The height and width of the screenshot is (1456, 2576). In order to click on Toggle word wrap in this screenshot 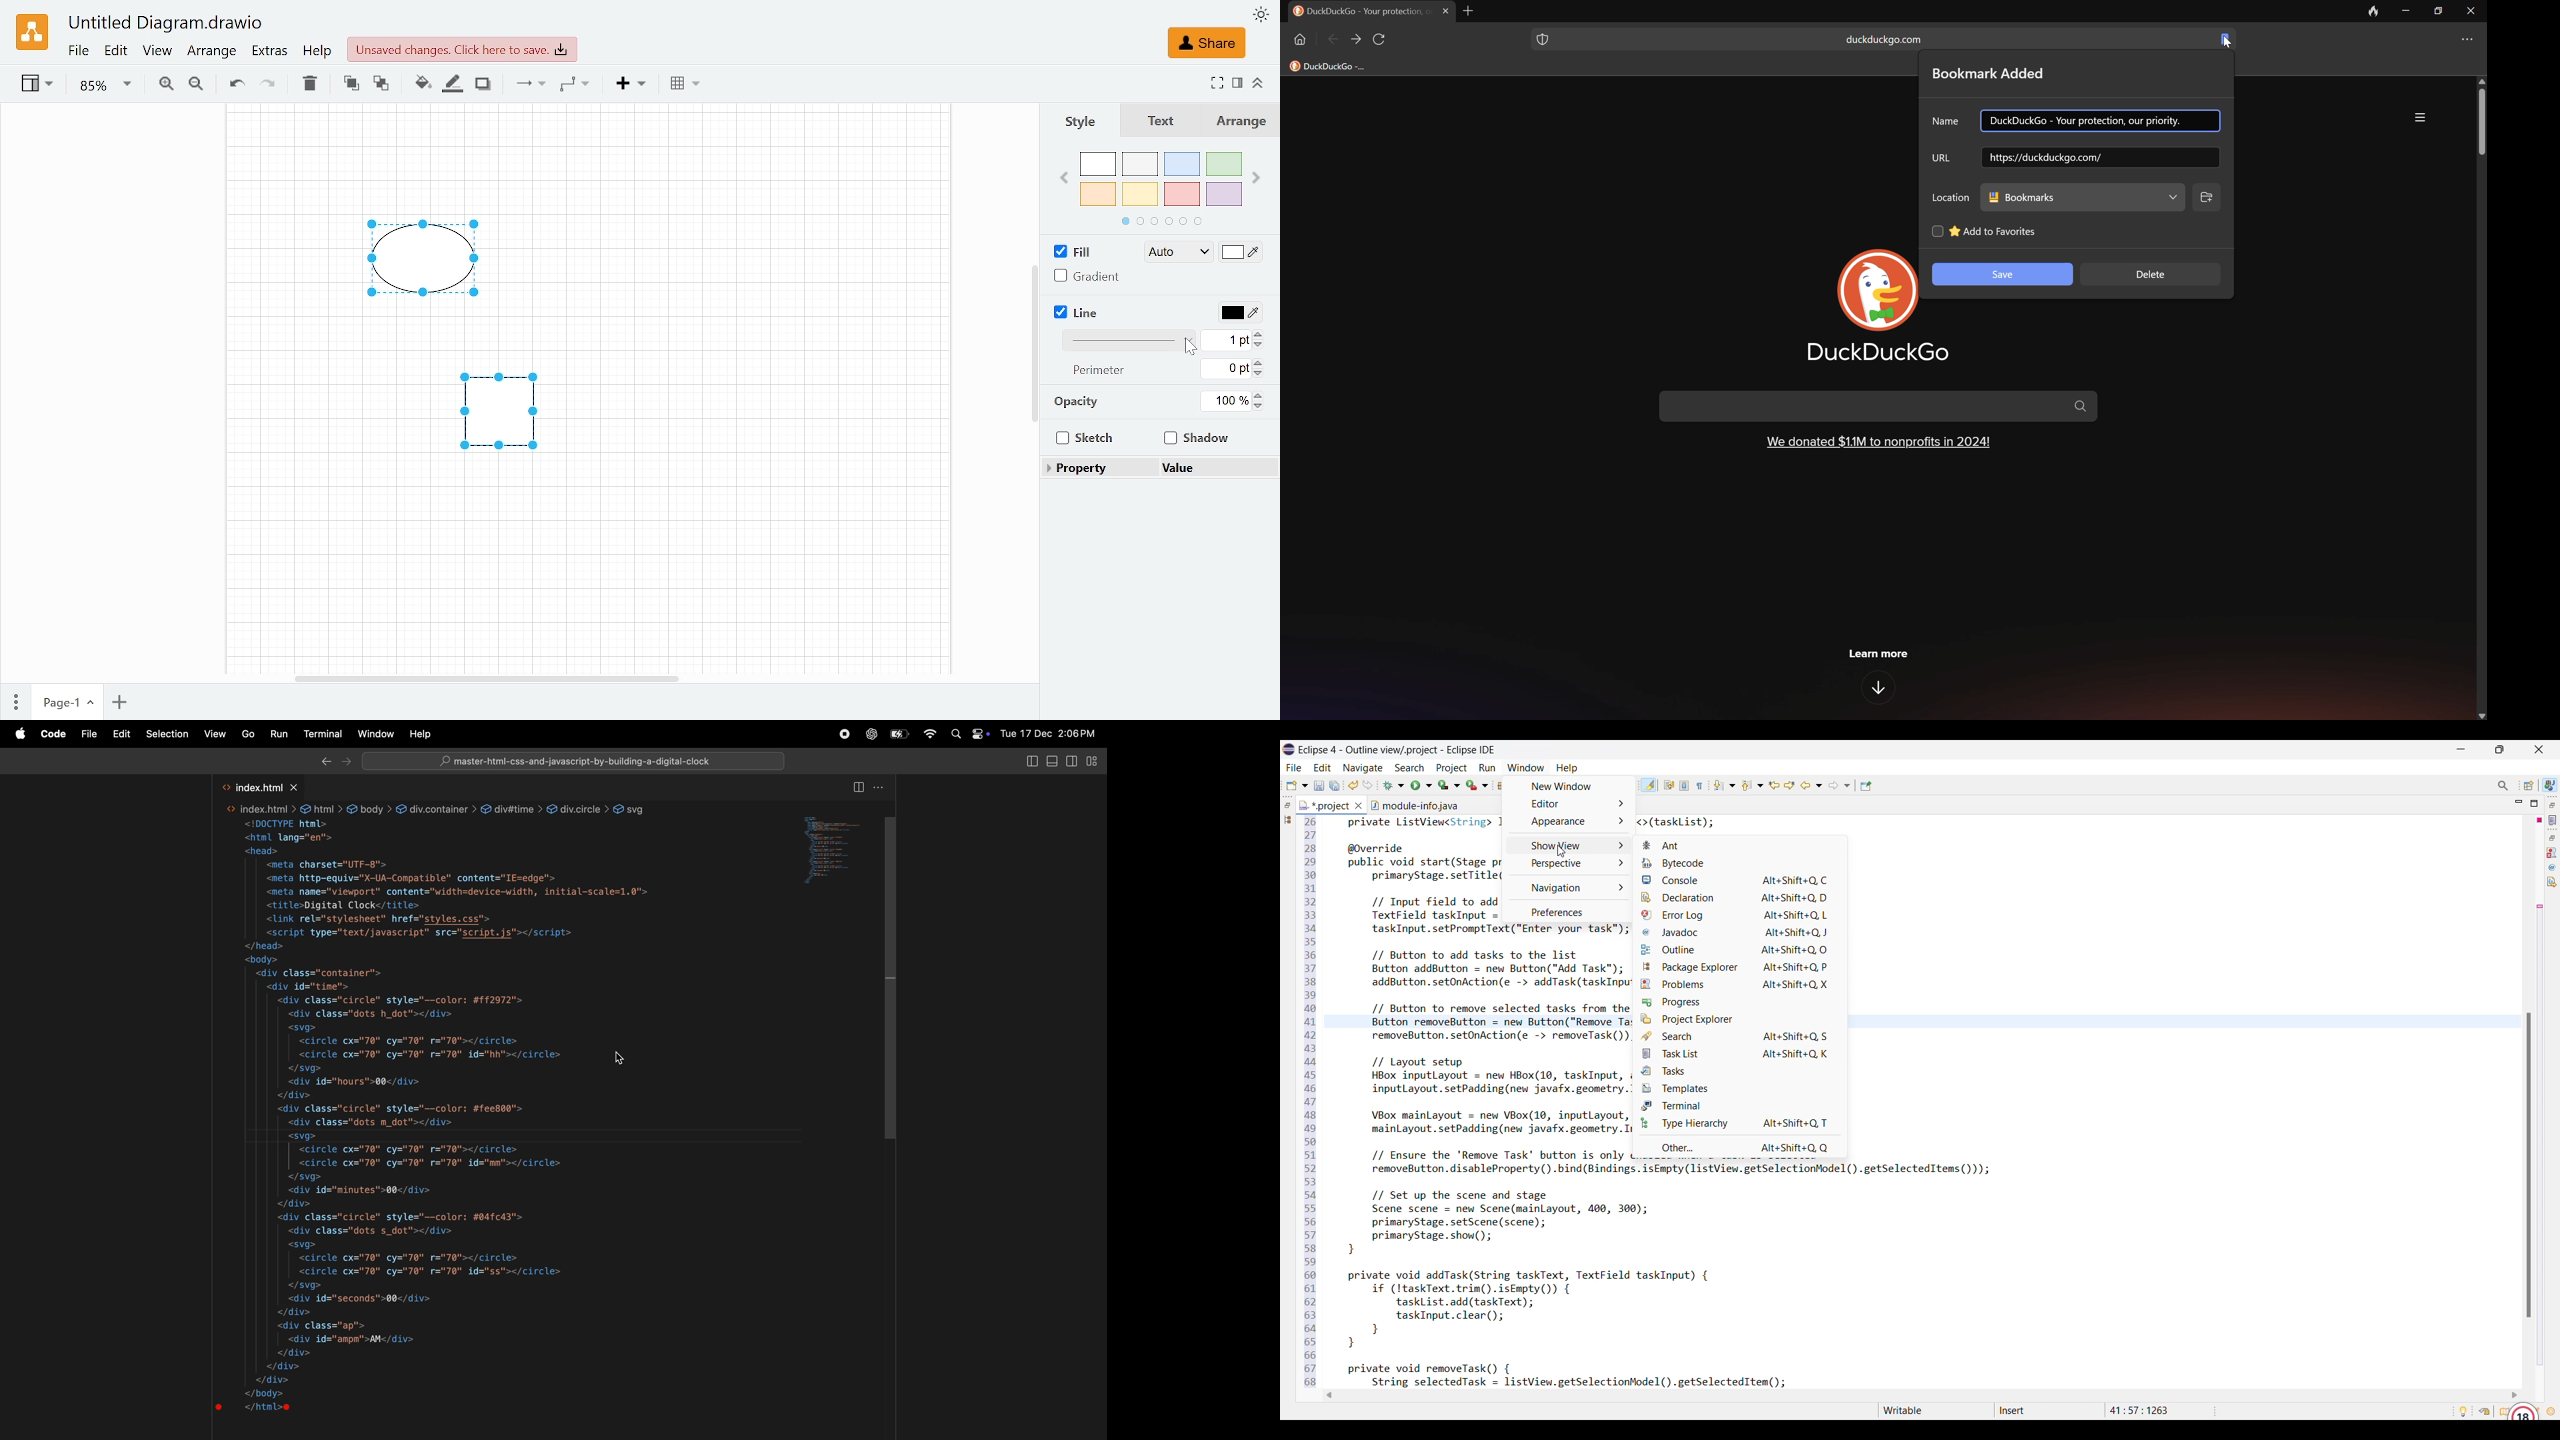, I will do `click(1669, 785)`.